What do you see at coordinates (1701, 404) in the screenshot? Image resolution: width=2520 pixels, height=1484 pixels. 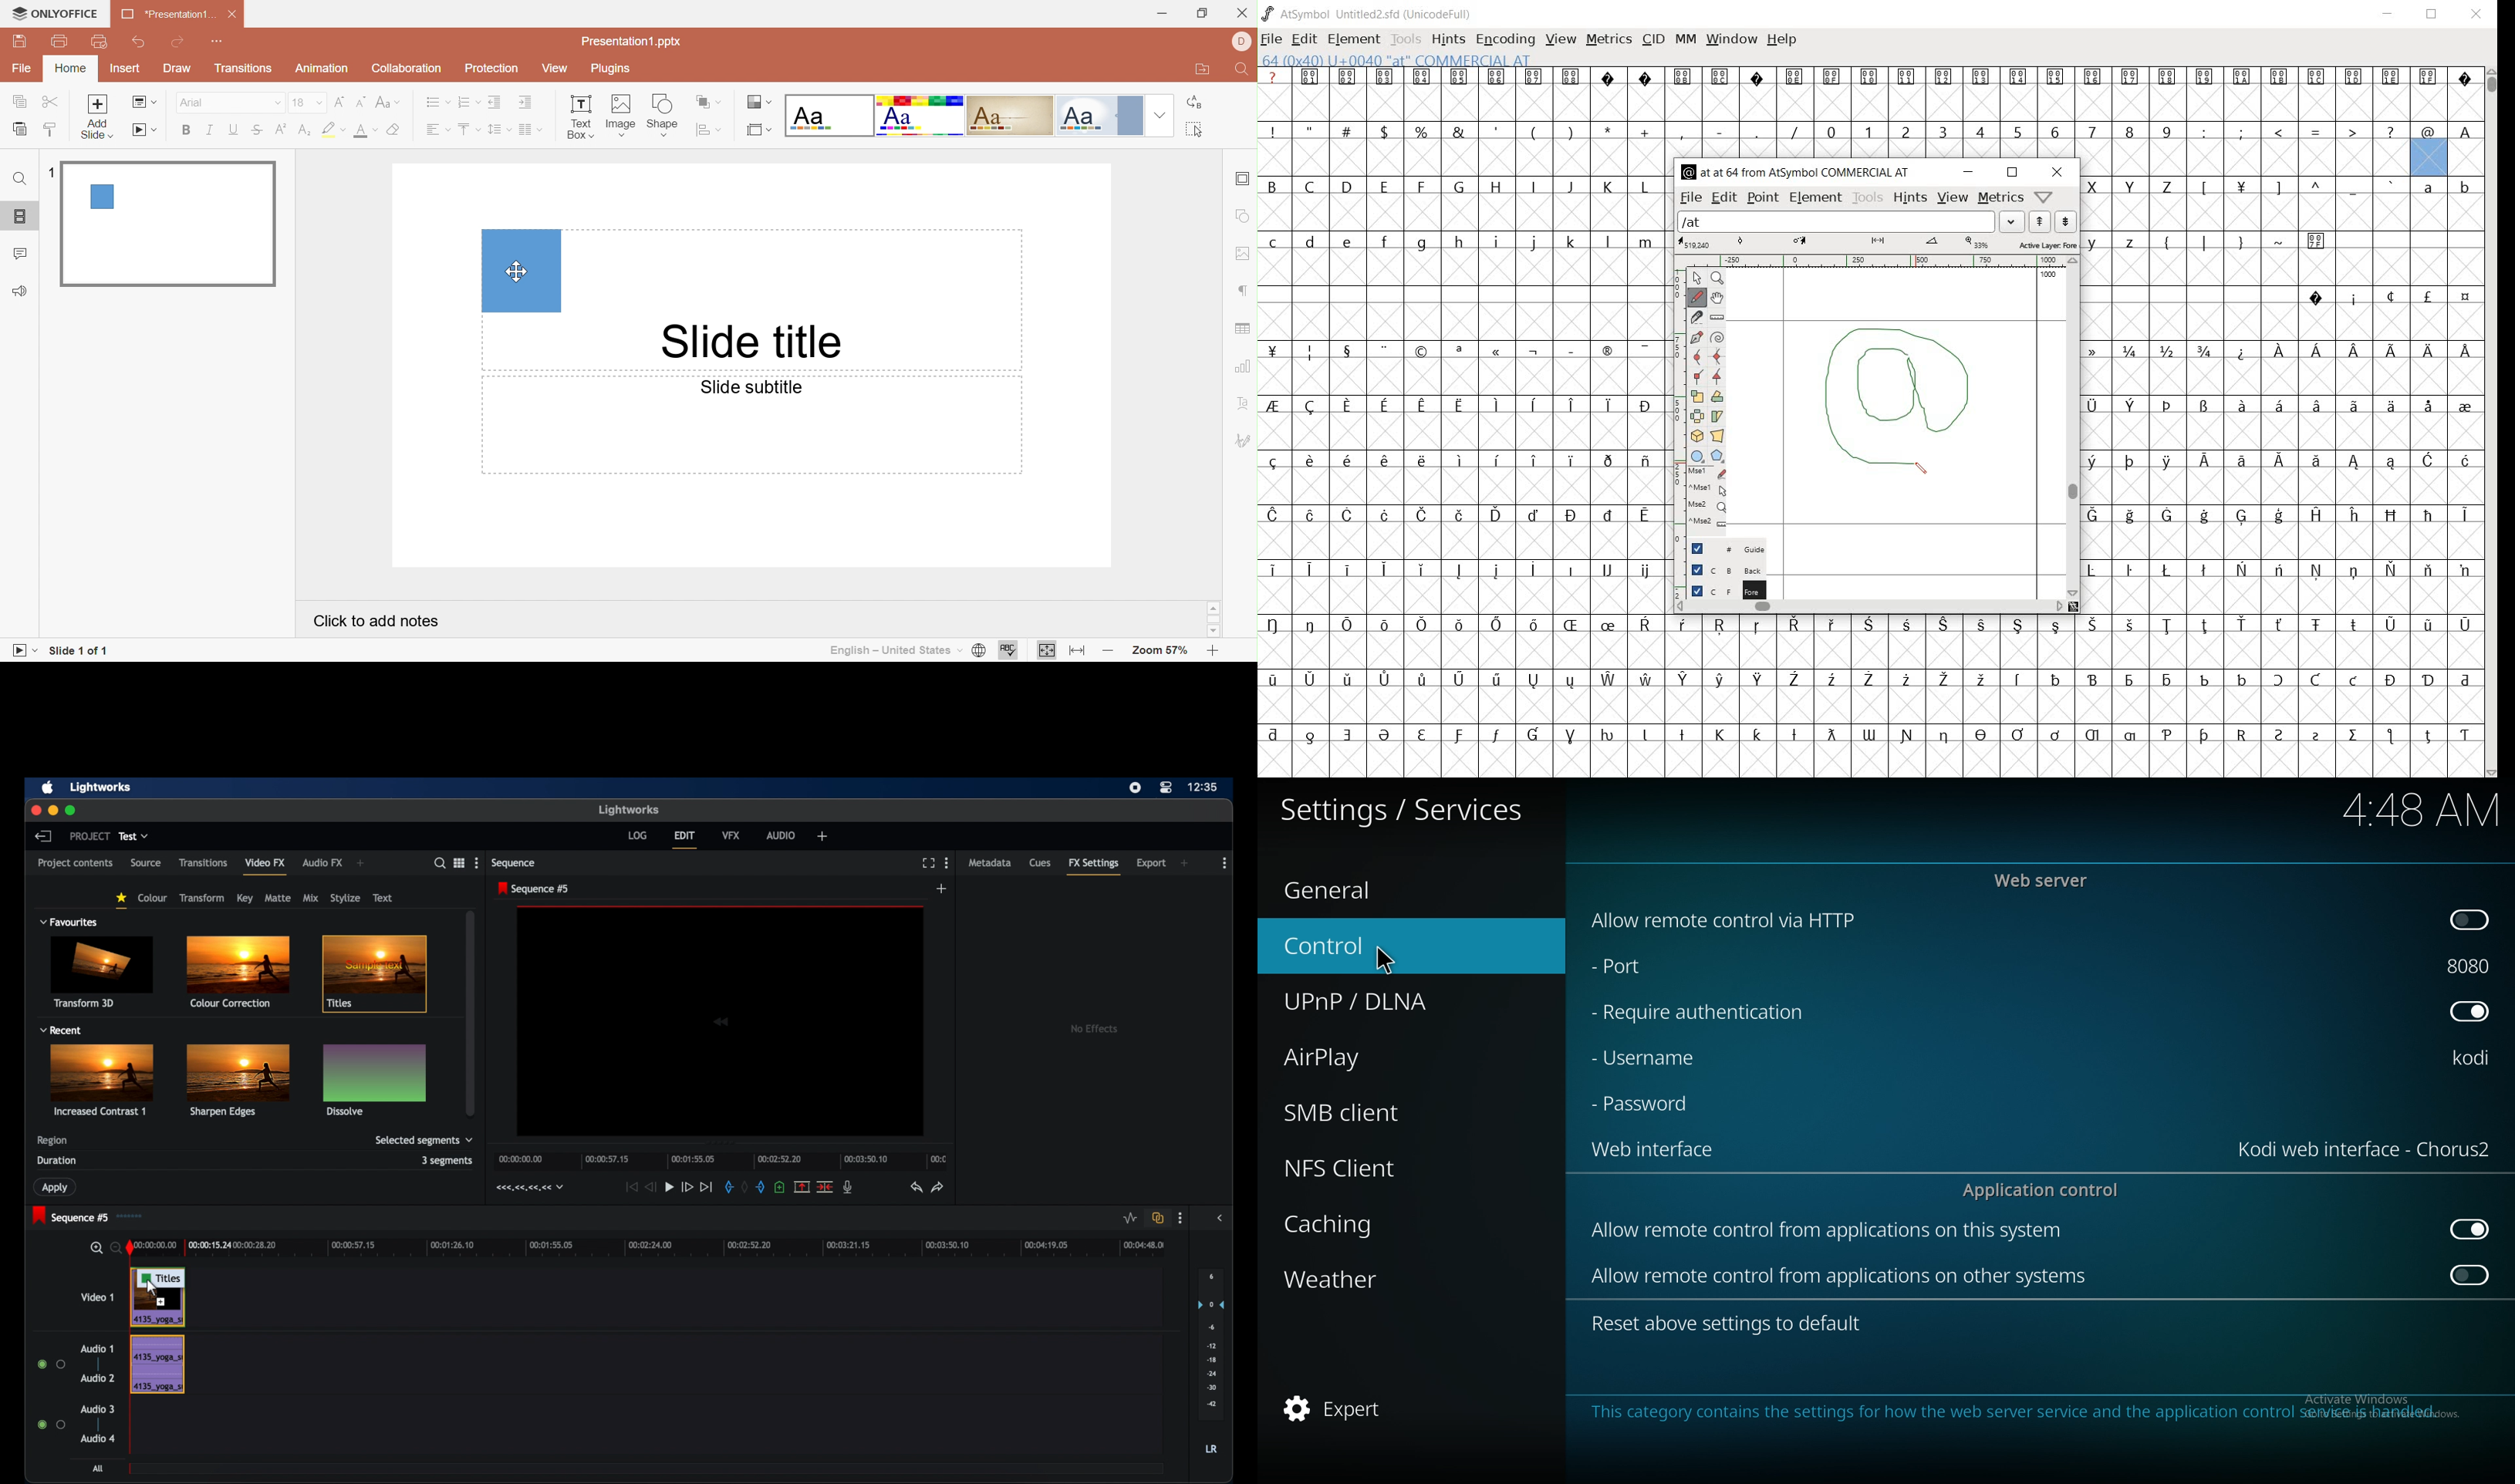 I see `editing tools` at bounding box center [1701, 404].